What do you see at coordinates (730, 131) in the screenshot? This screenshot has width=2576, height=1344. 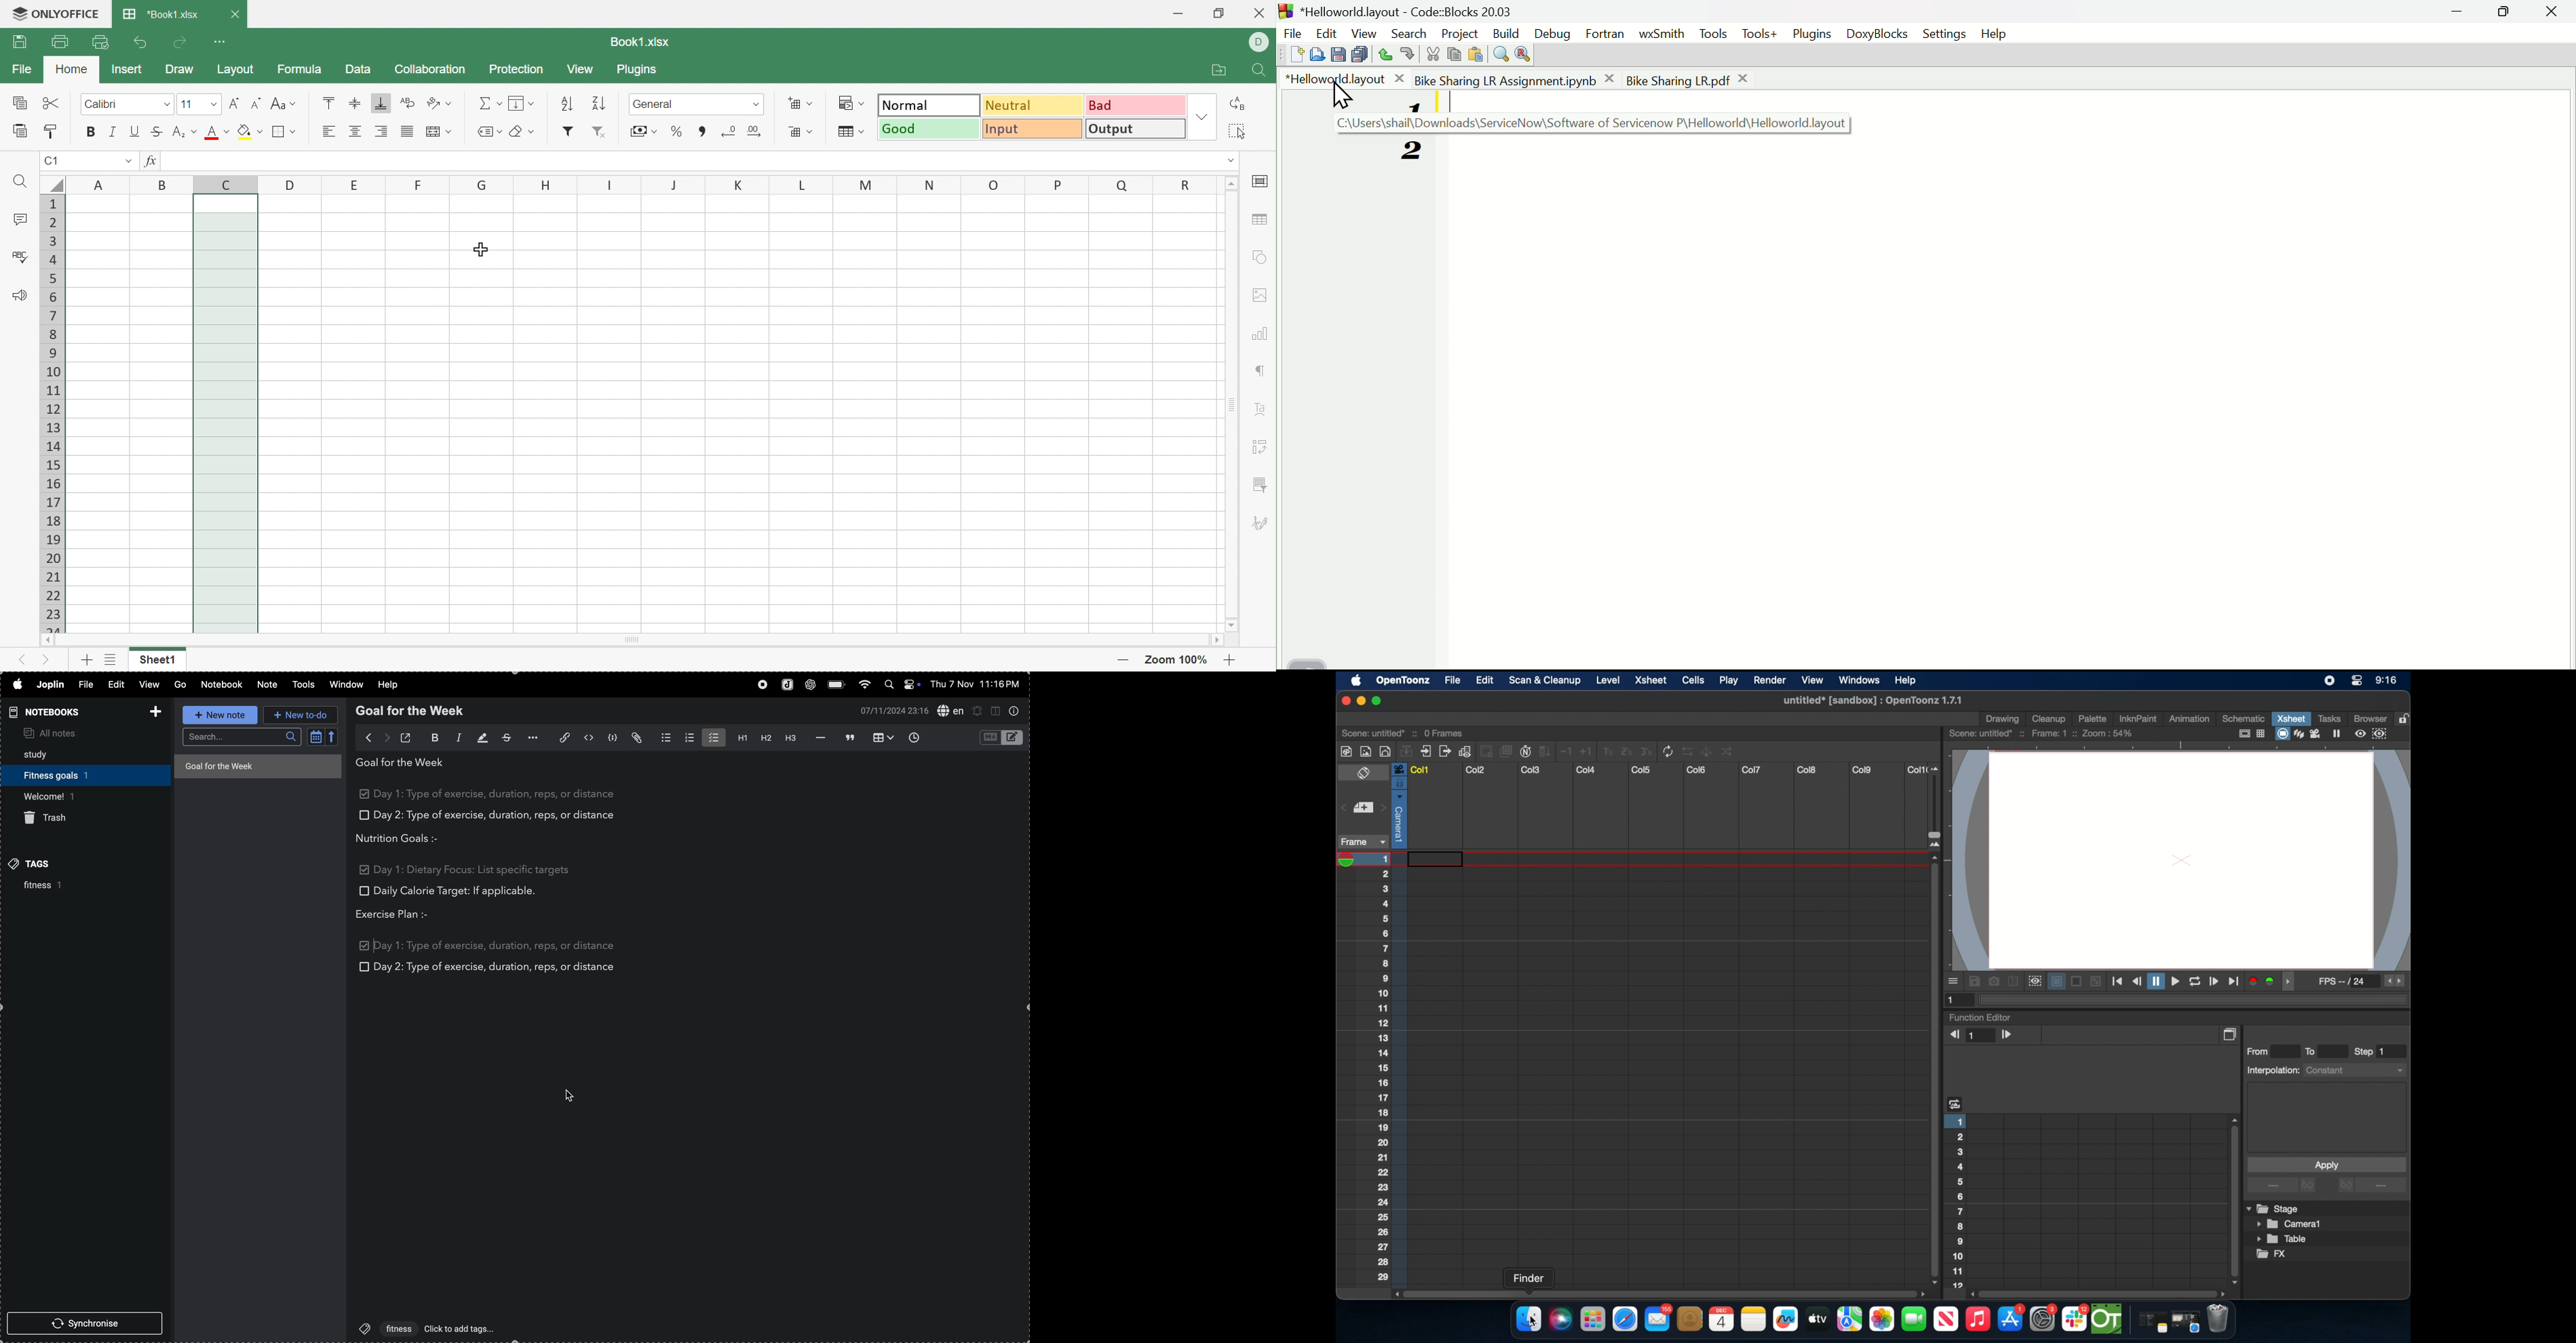 I see `Decrease decimals` at bounding box center [730, 131].